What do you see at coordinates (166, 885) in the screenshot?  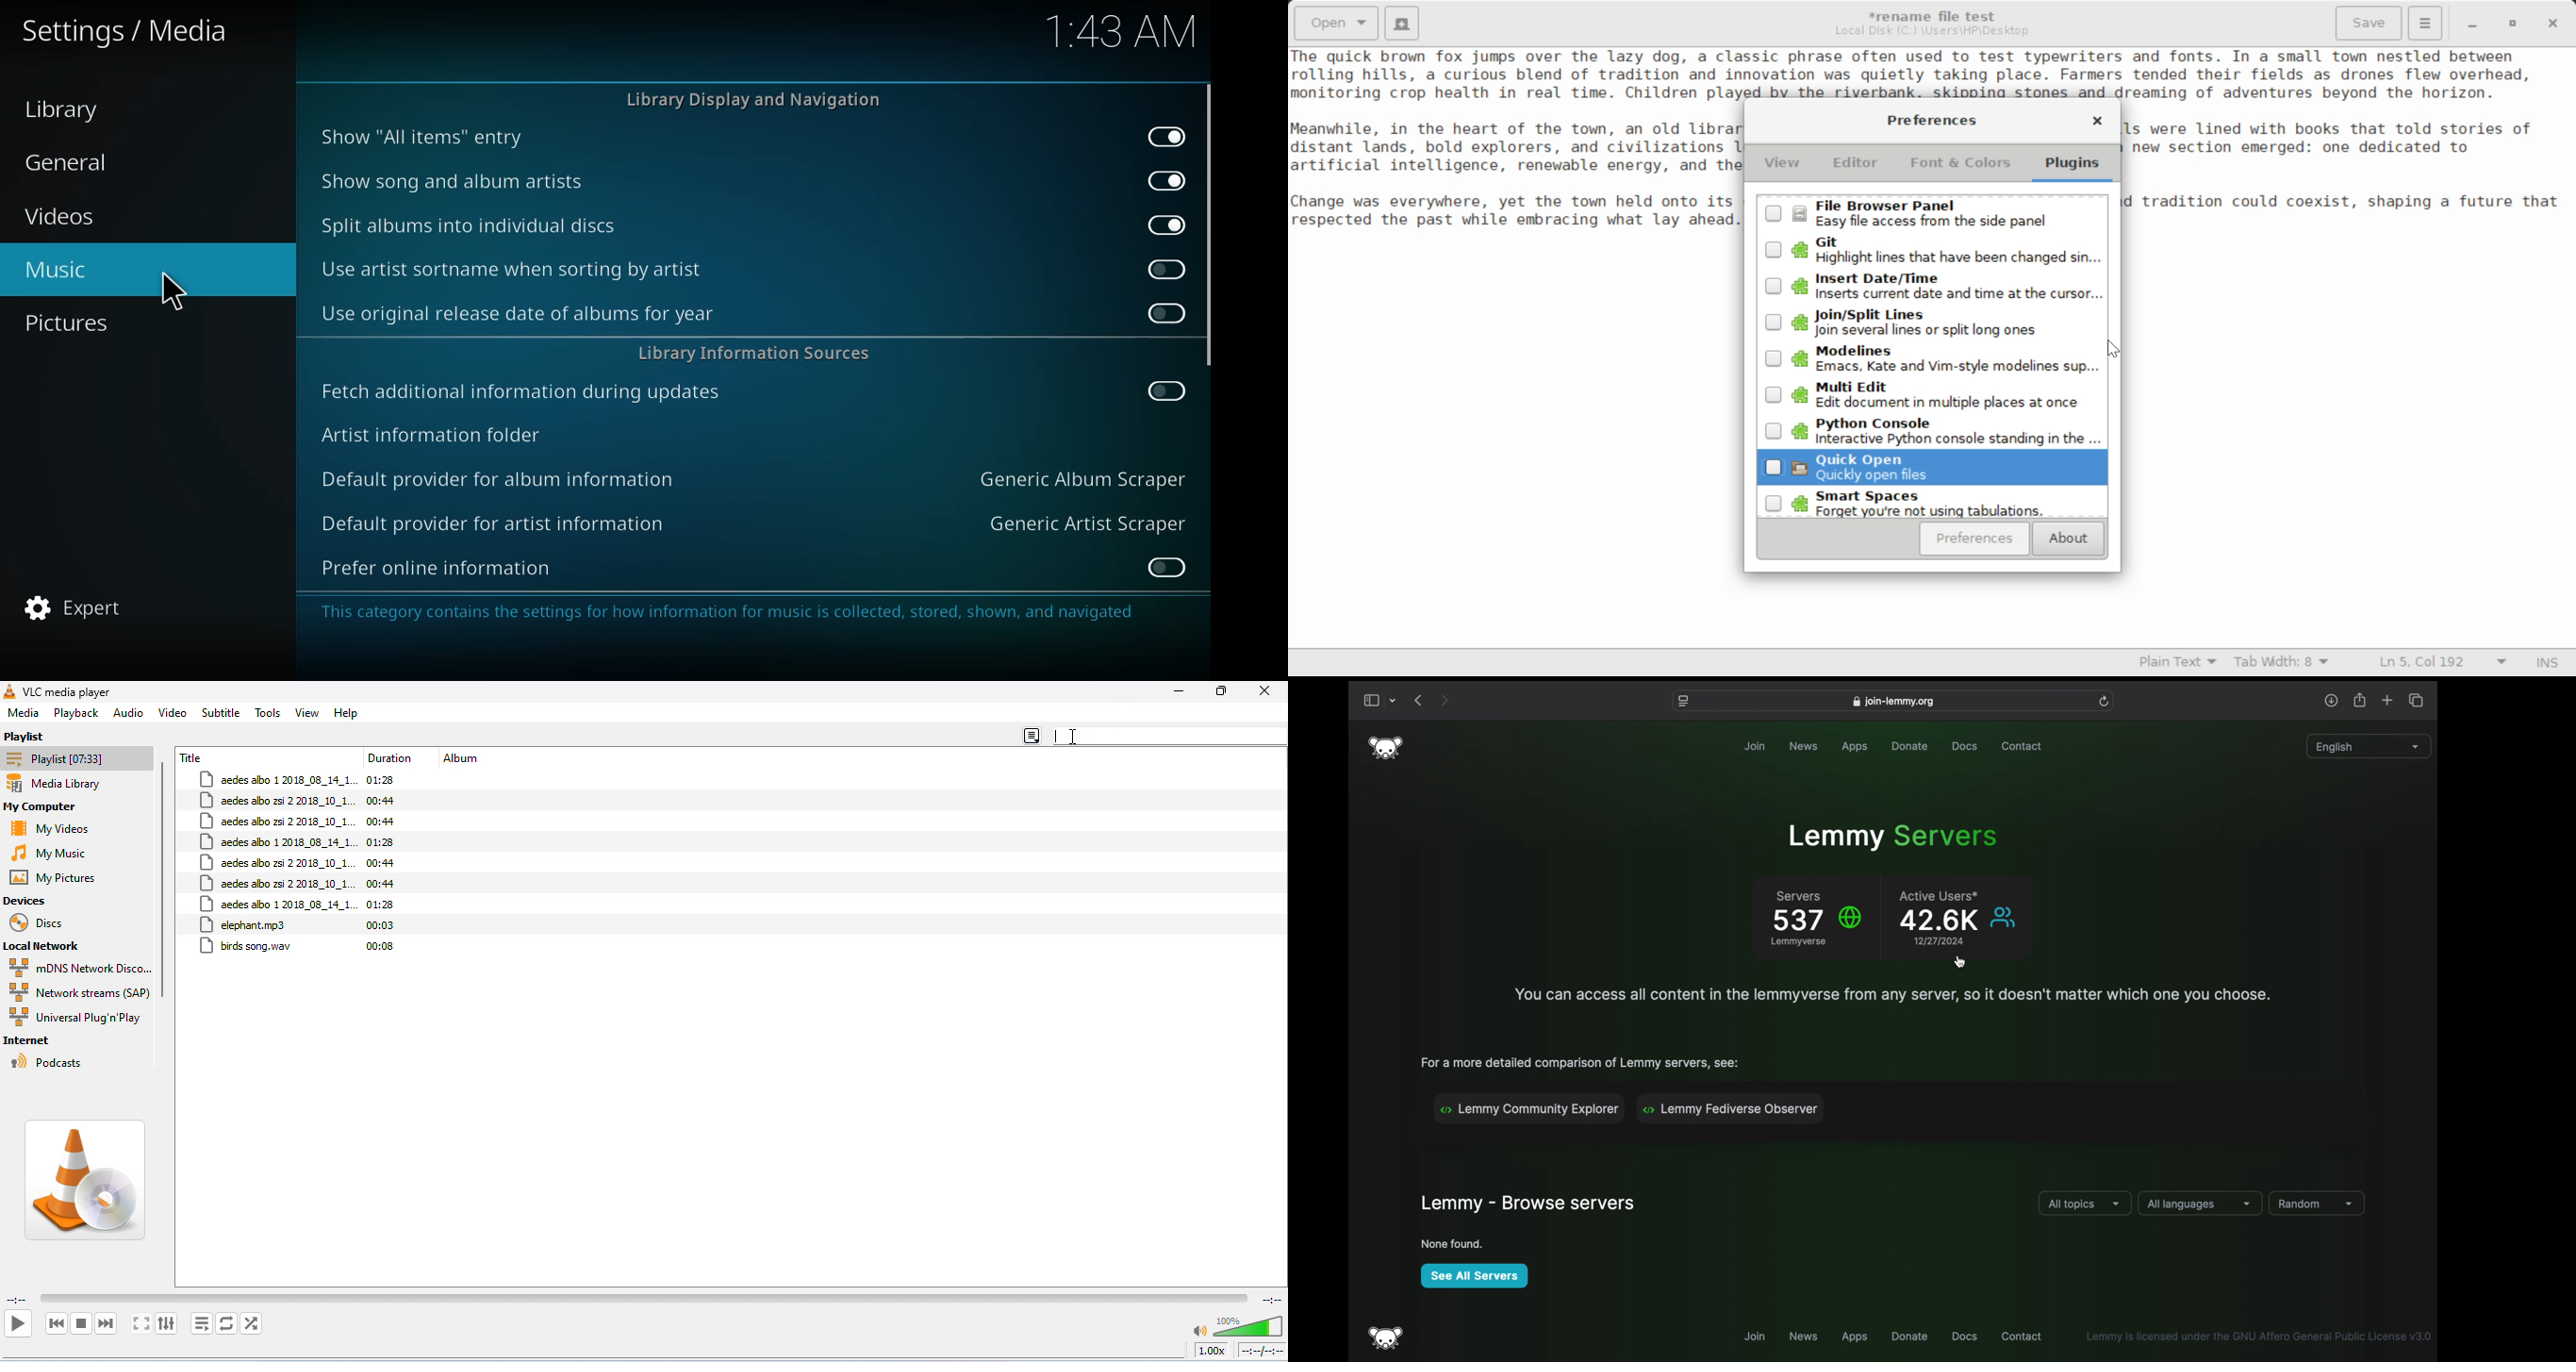 I see `vertical scroll bar` at bounding box center [166, 885].